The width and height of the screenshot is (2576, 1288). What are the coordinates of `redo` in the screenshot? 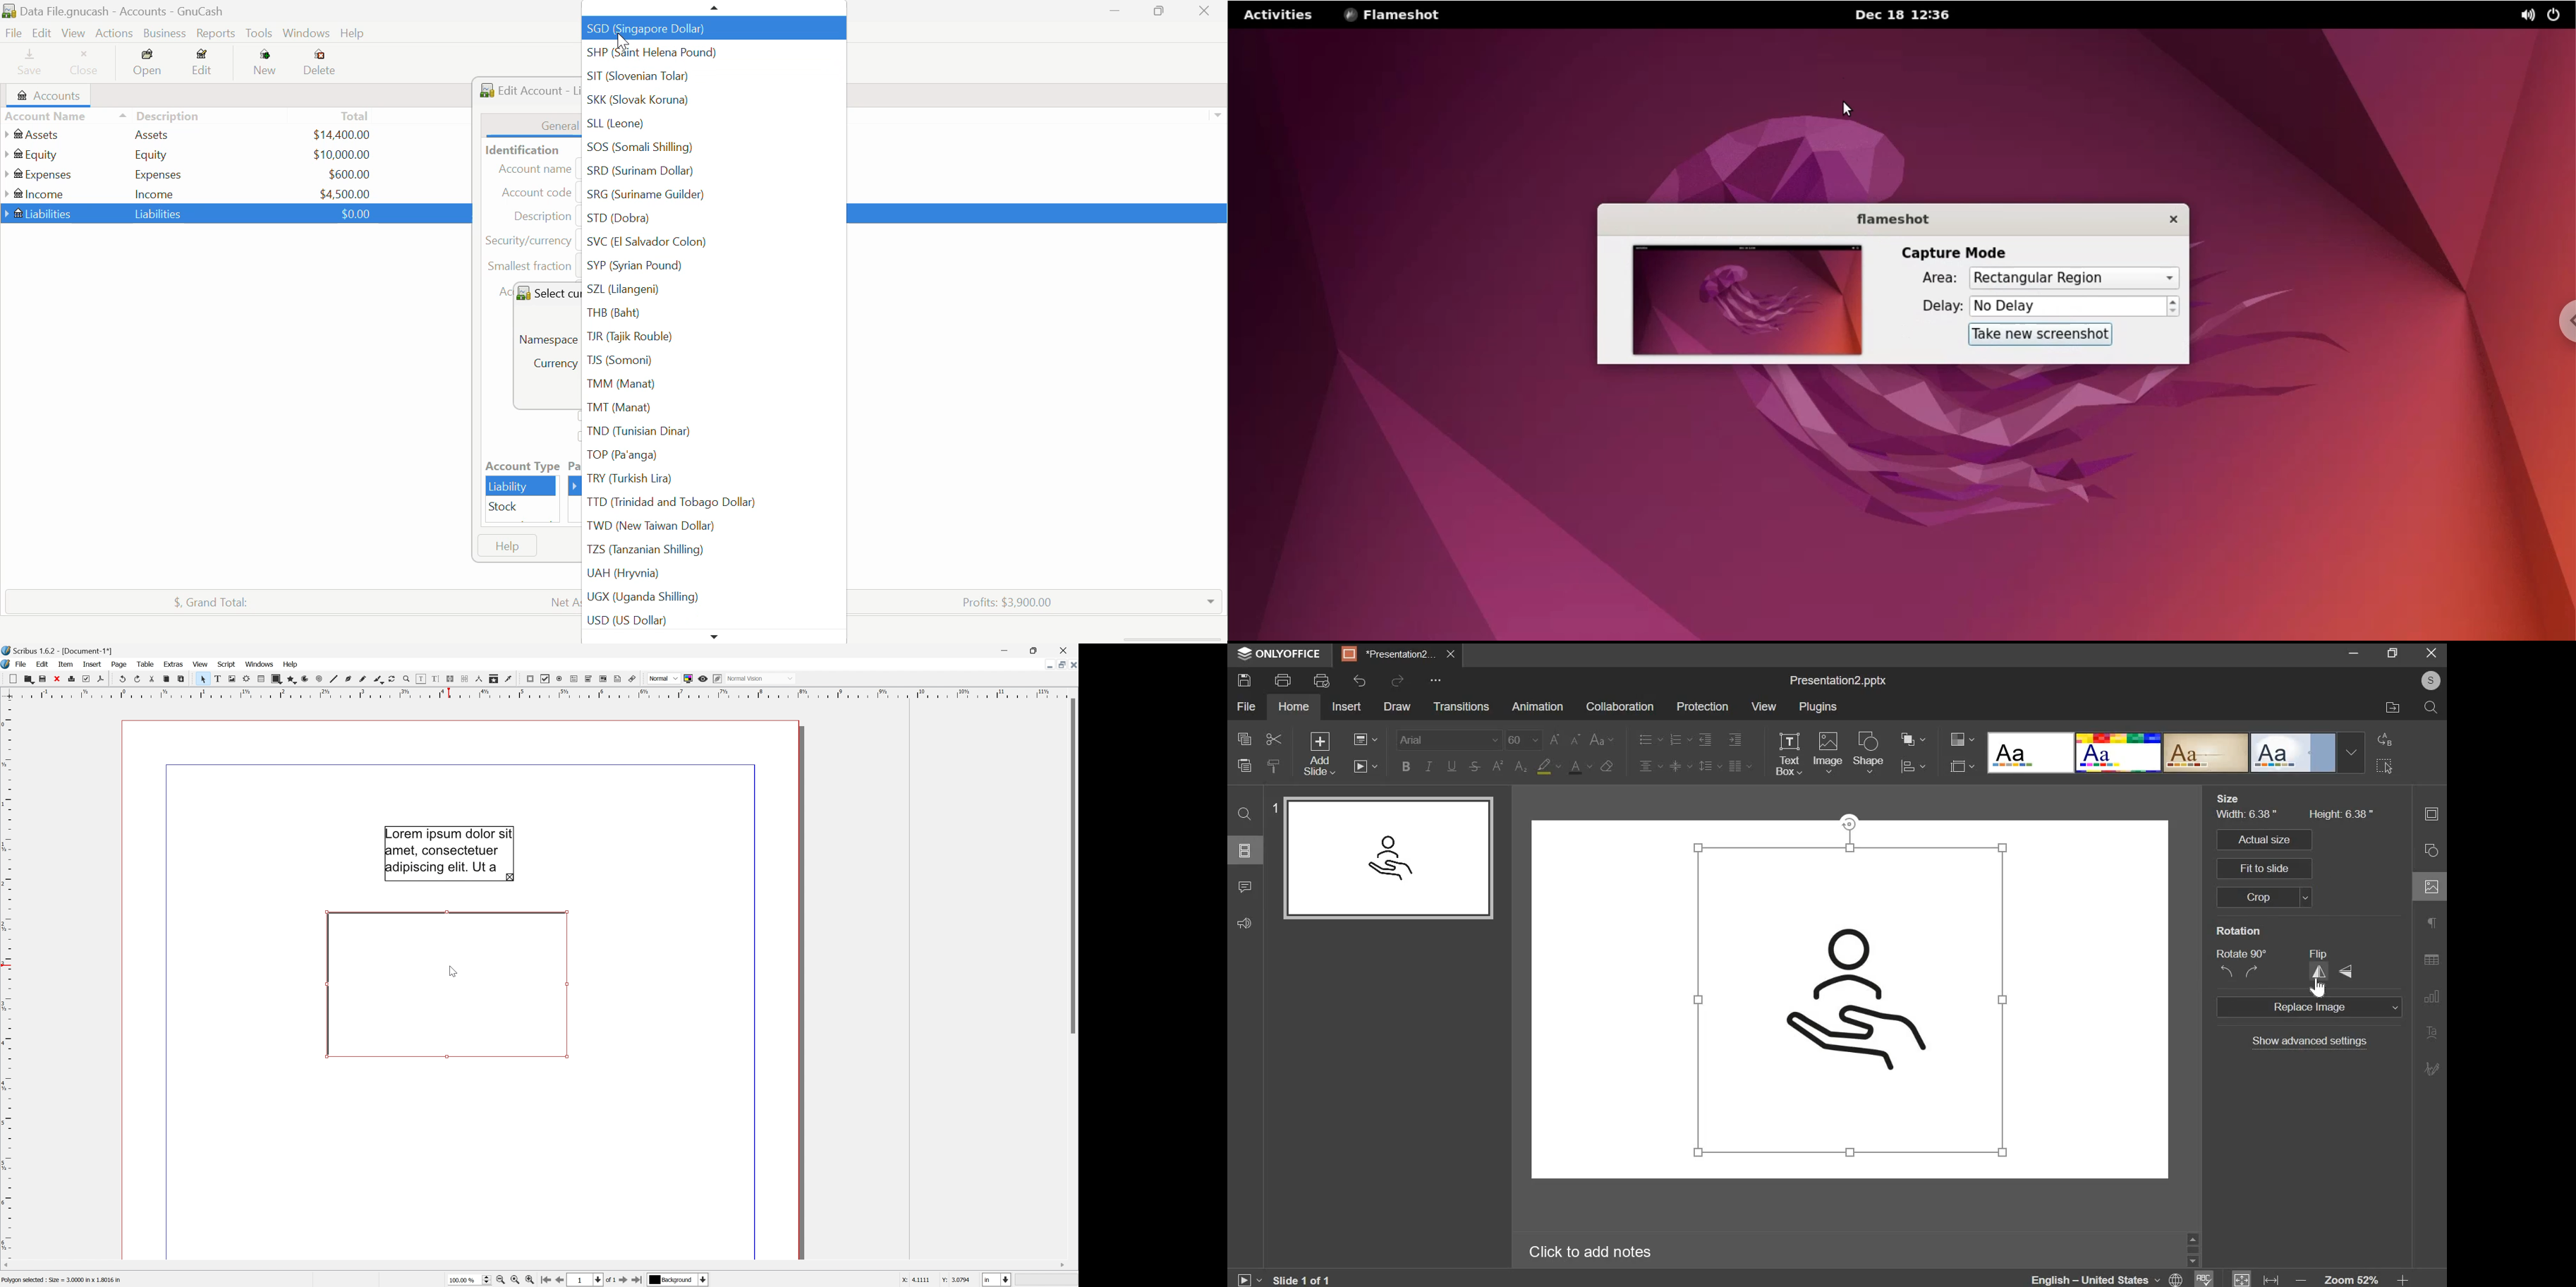 It's located at (1398, 680).